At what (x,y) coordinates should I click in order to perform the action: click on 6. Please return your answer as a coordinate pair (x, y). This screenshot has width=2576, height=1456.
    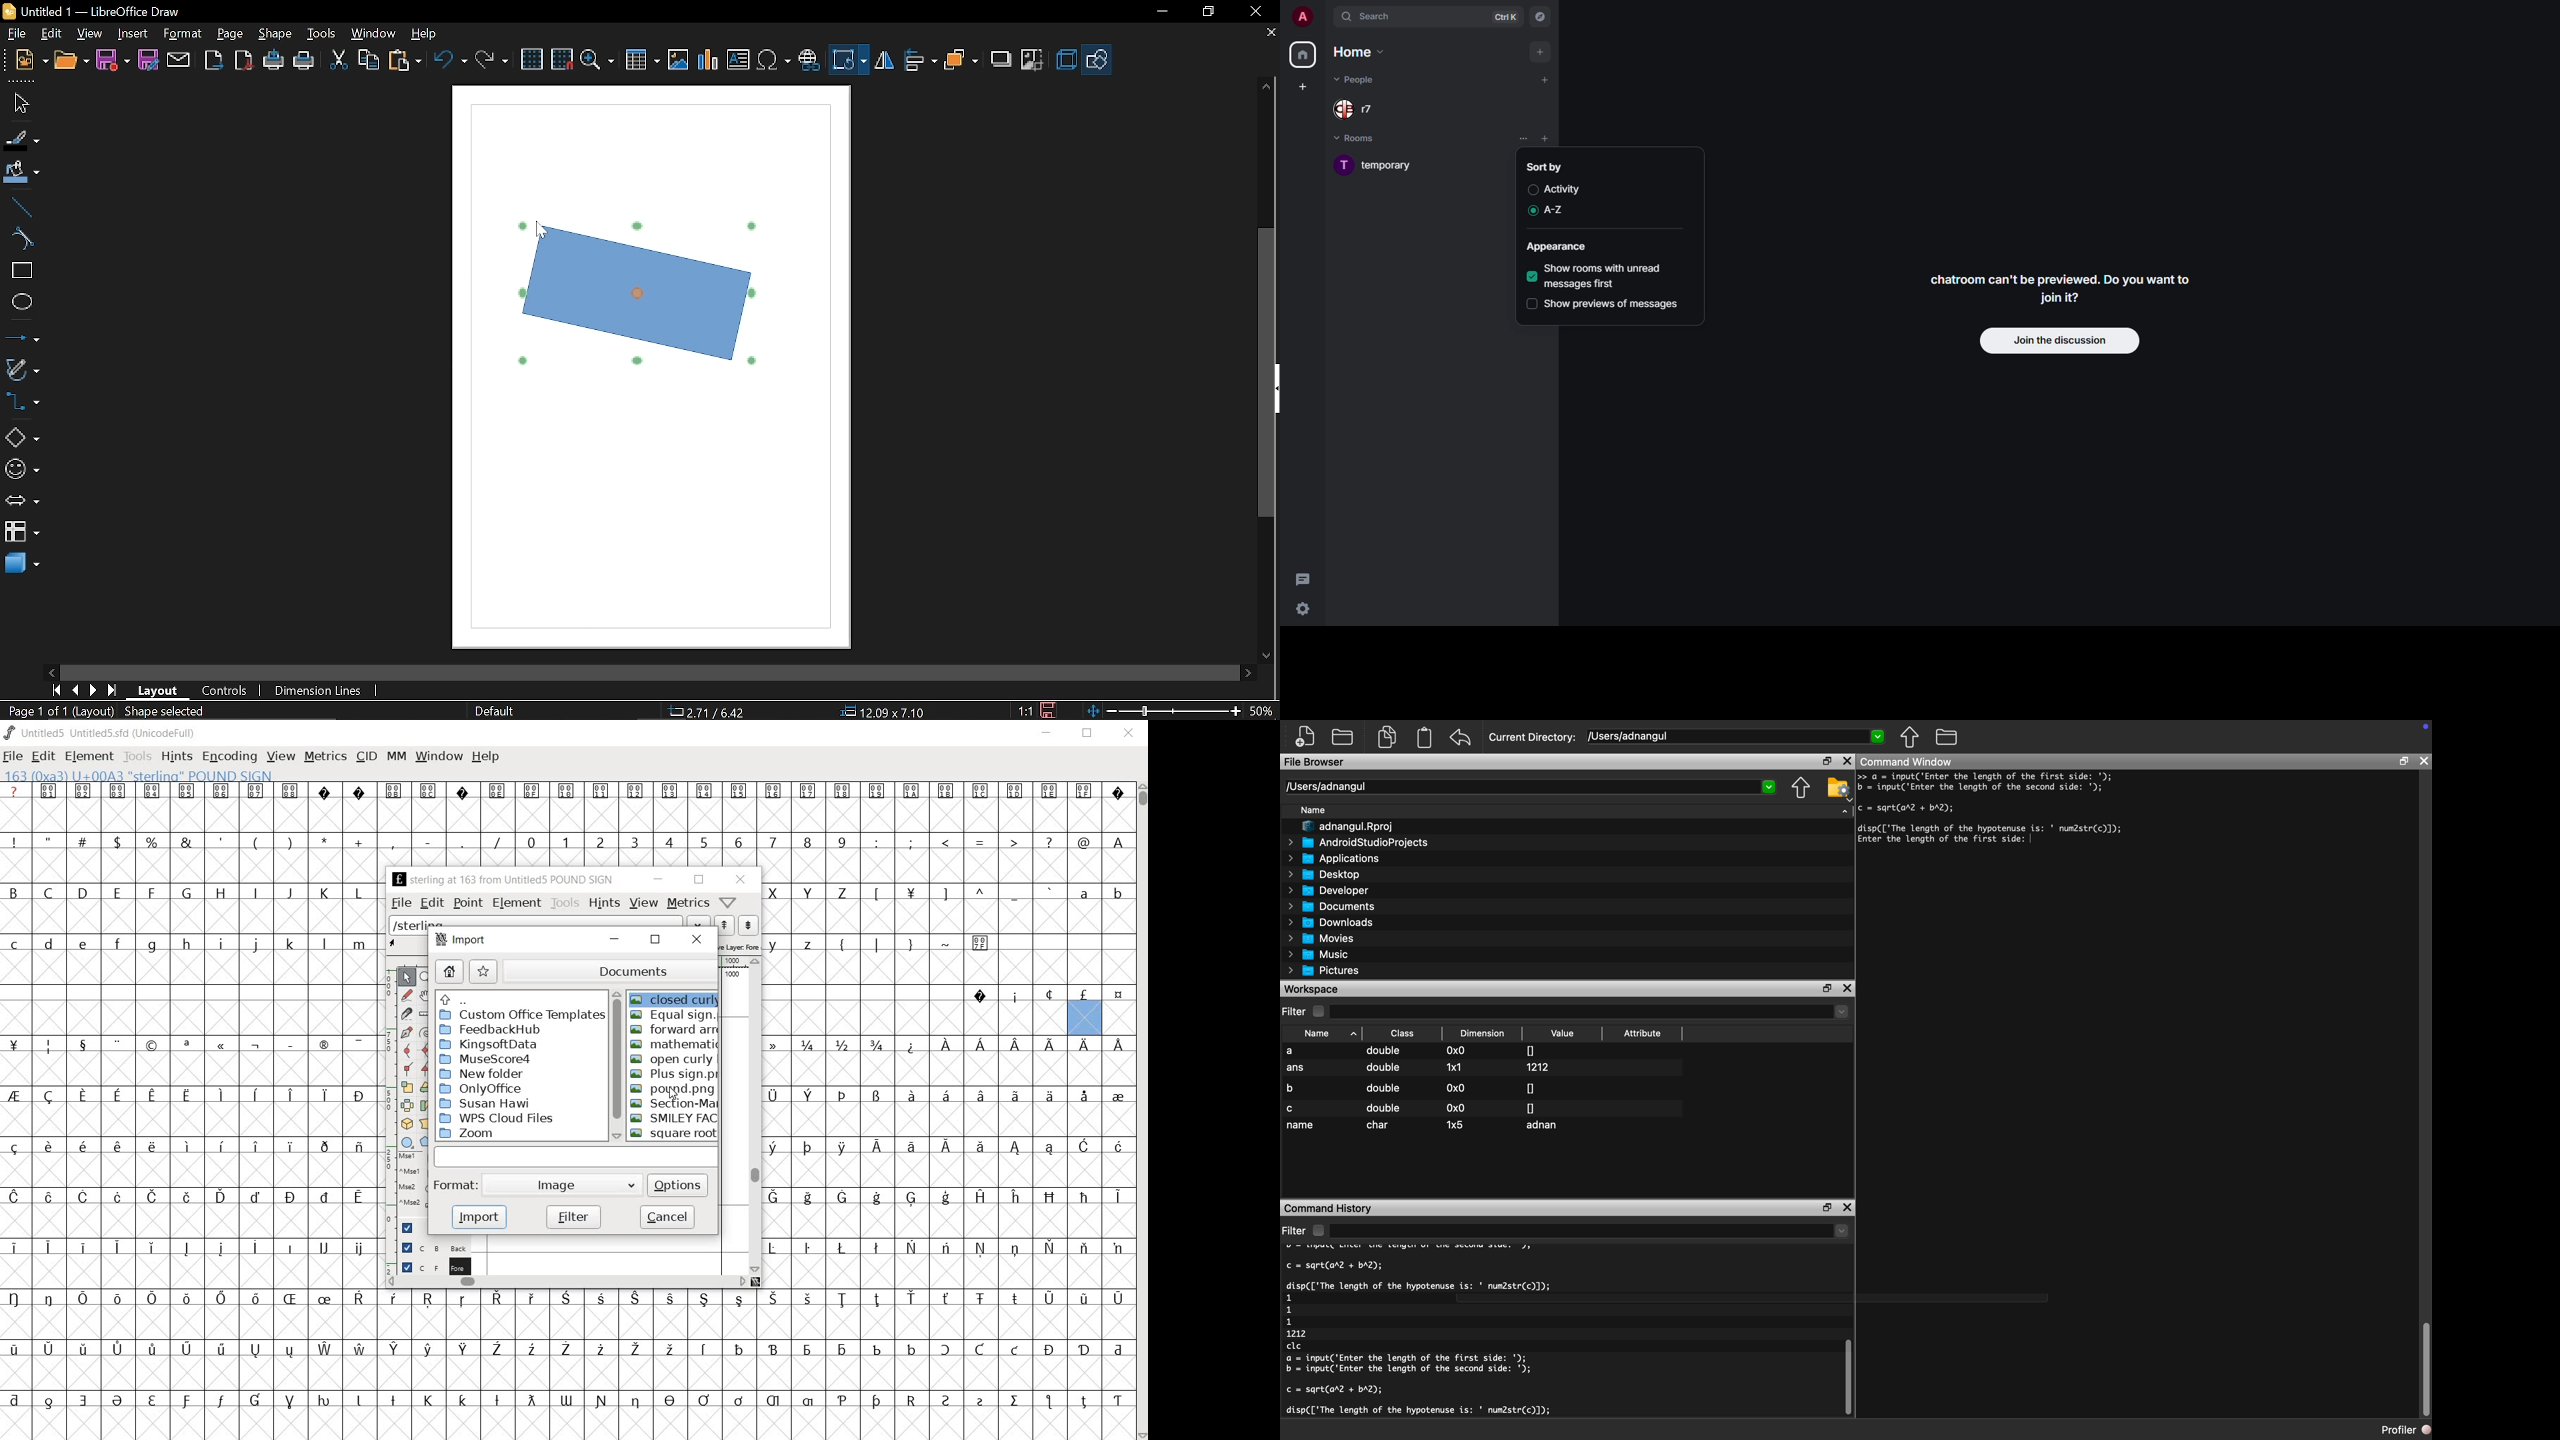
    Looking at the image, I should click on (738, 842).